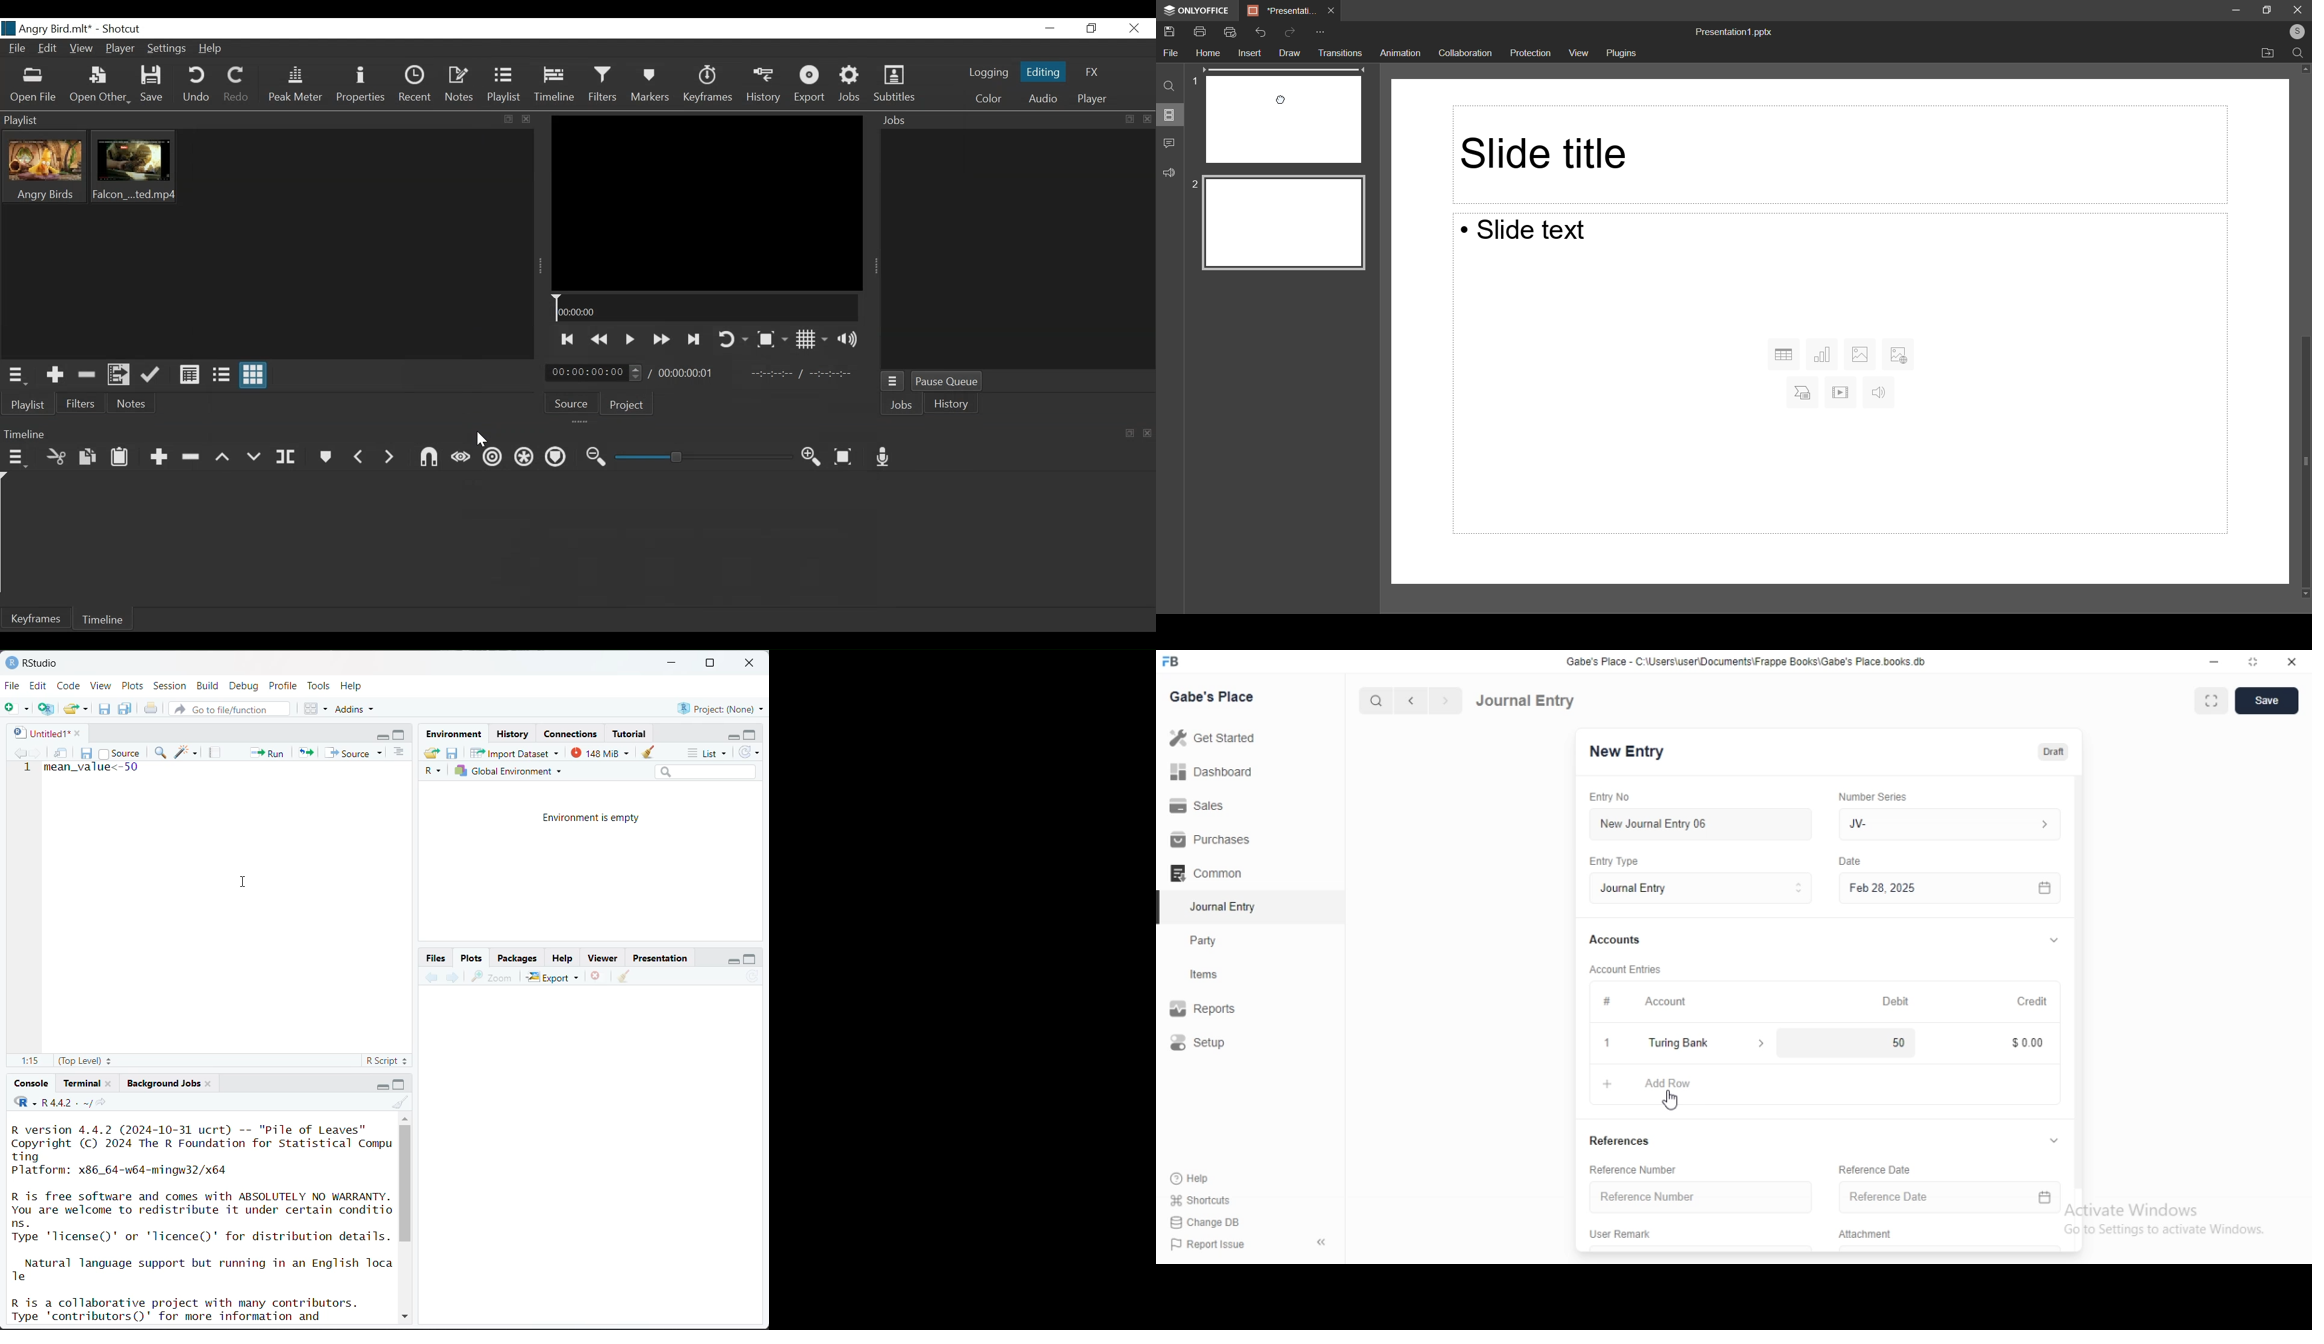 This screenshot has height=1344, width=2324. What do you see at coordinates (82, 48) in the screenshot?
I see `View` at bounding box center [82, 48].